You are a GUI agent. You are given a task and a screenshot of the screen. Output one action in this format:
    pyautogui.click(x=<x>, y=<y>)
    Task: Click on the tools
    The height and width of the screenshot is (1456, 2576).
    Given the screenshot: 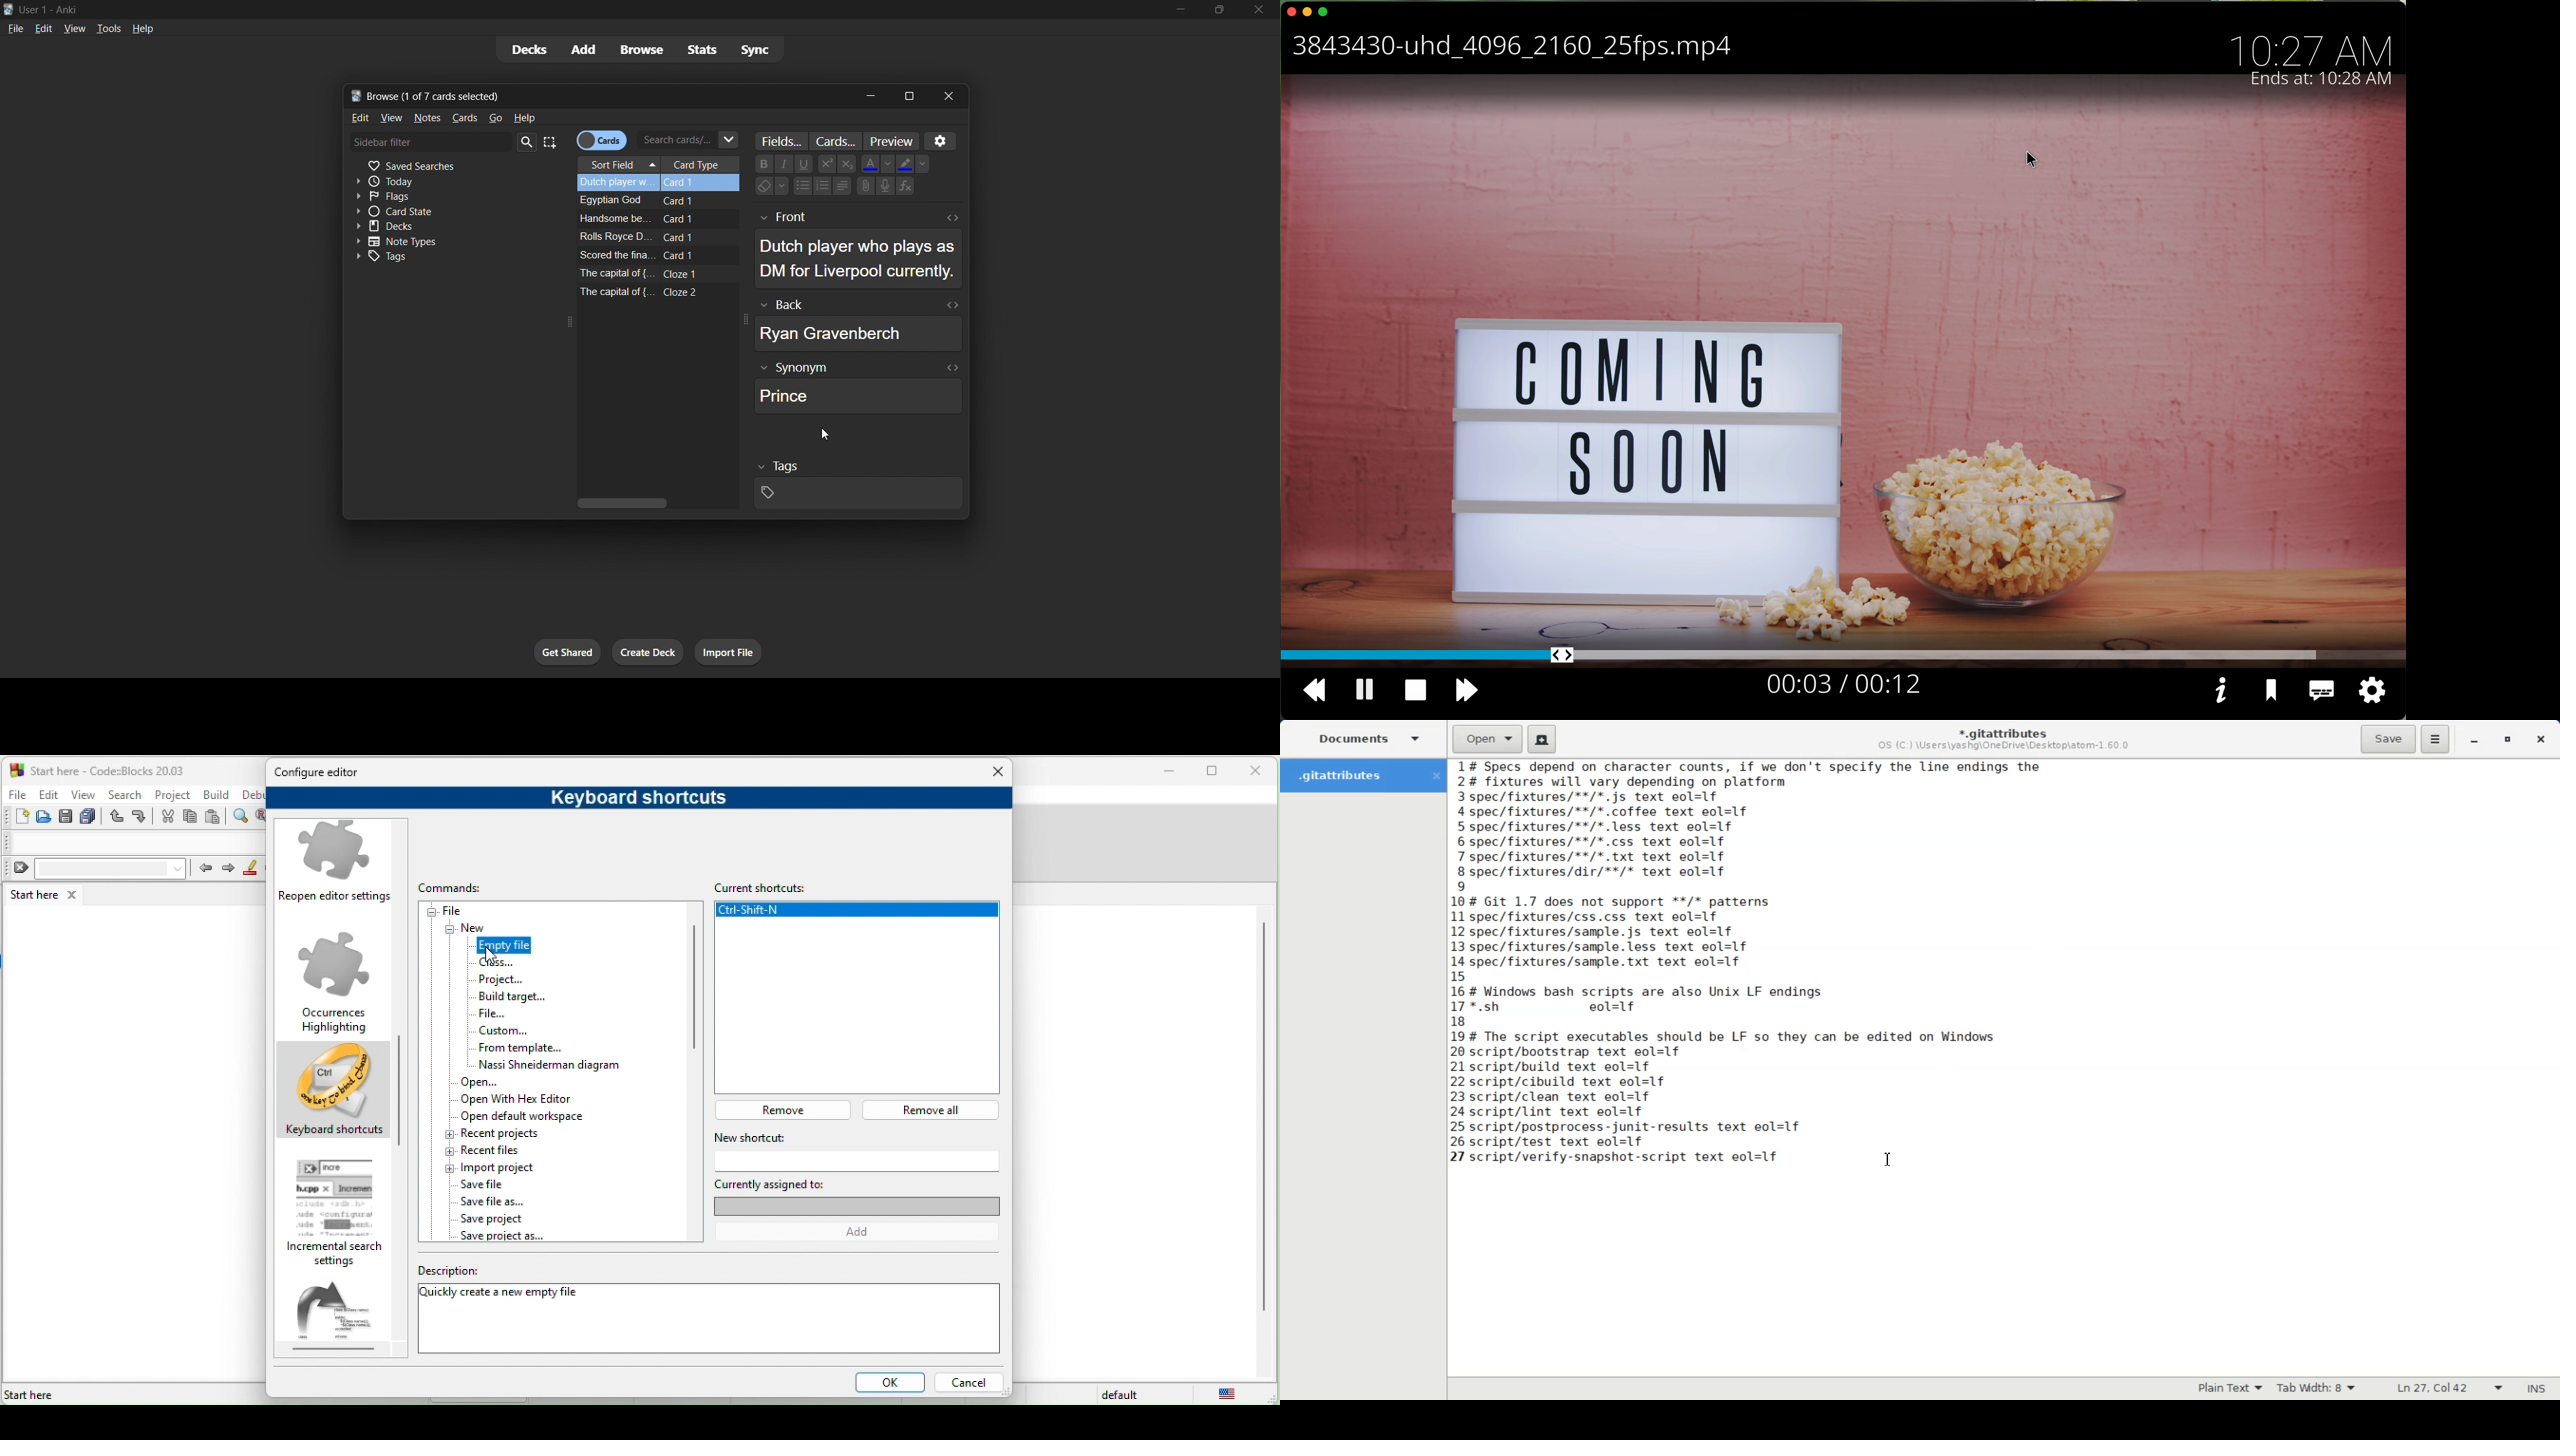 What is the action you would take?
    pyautogui.click(x=107, y=29)
    